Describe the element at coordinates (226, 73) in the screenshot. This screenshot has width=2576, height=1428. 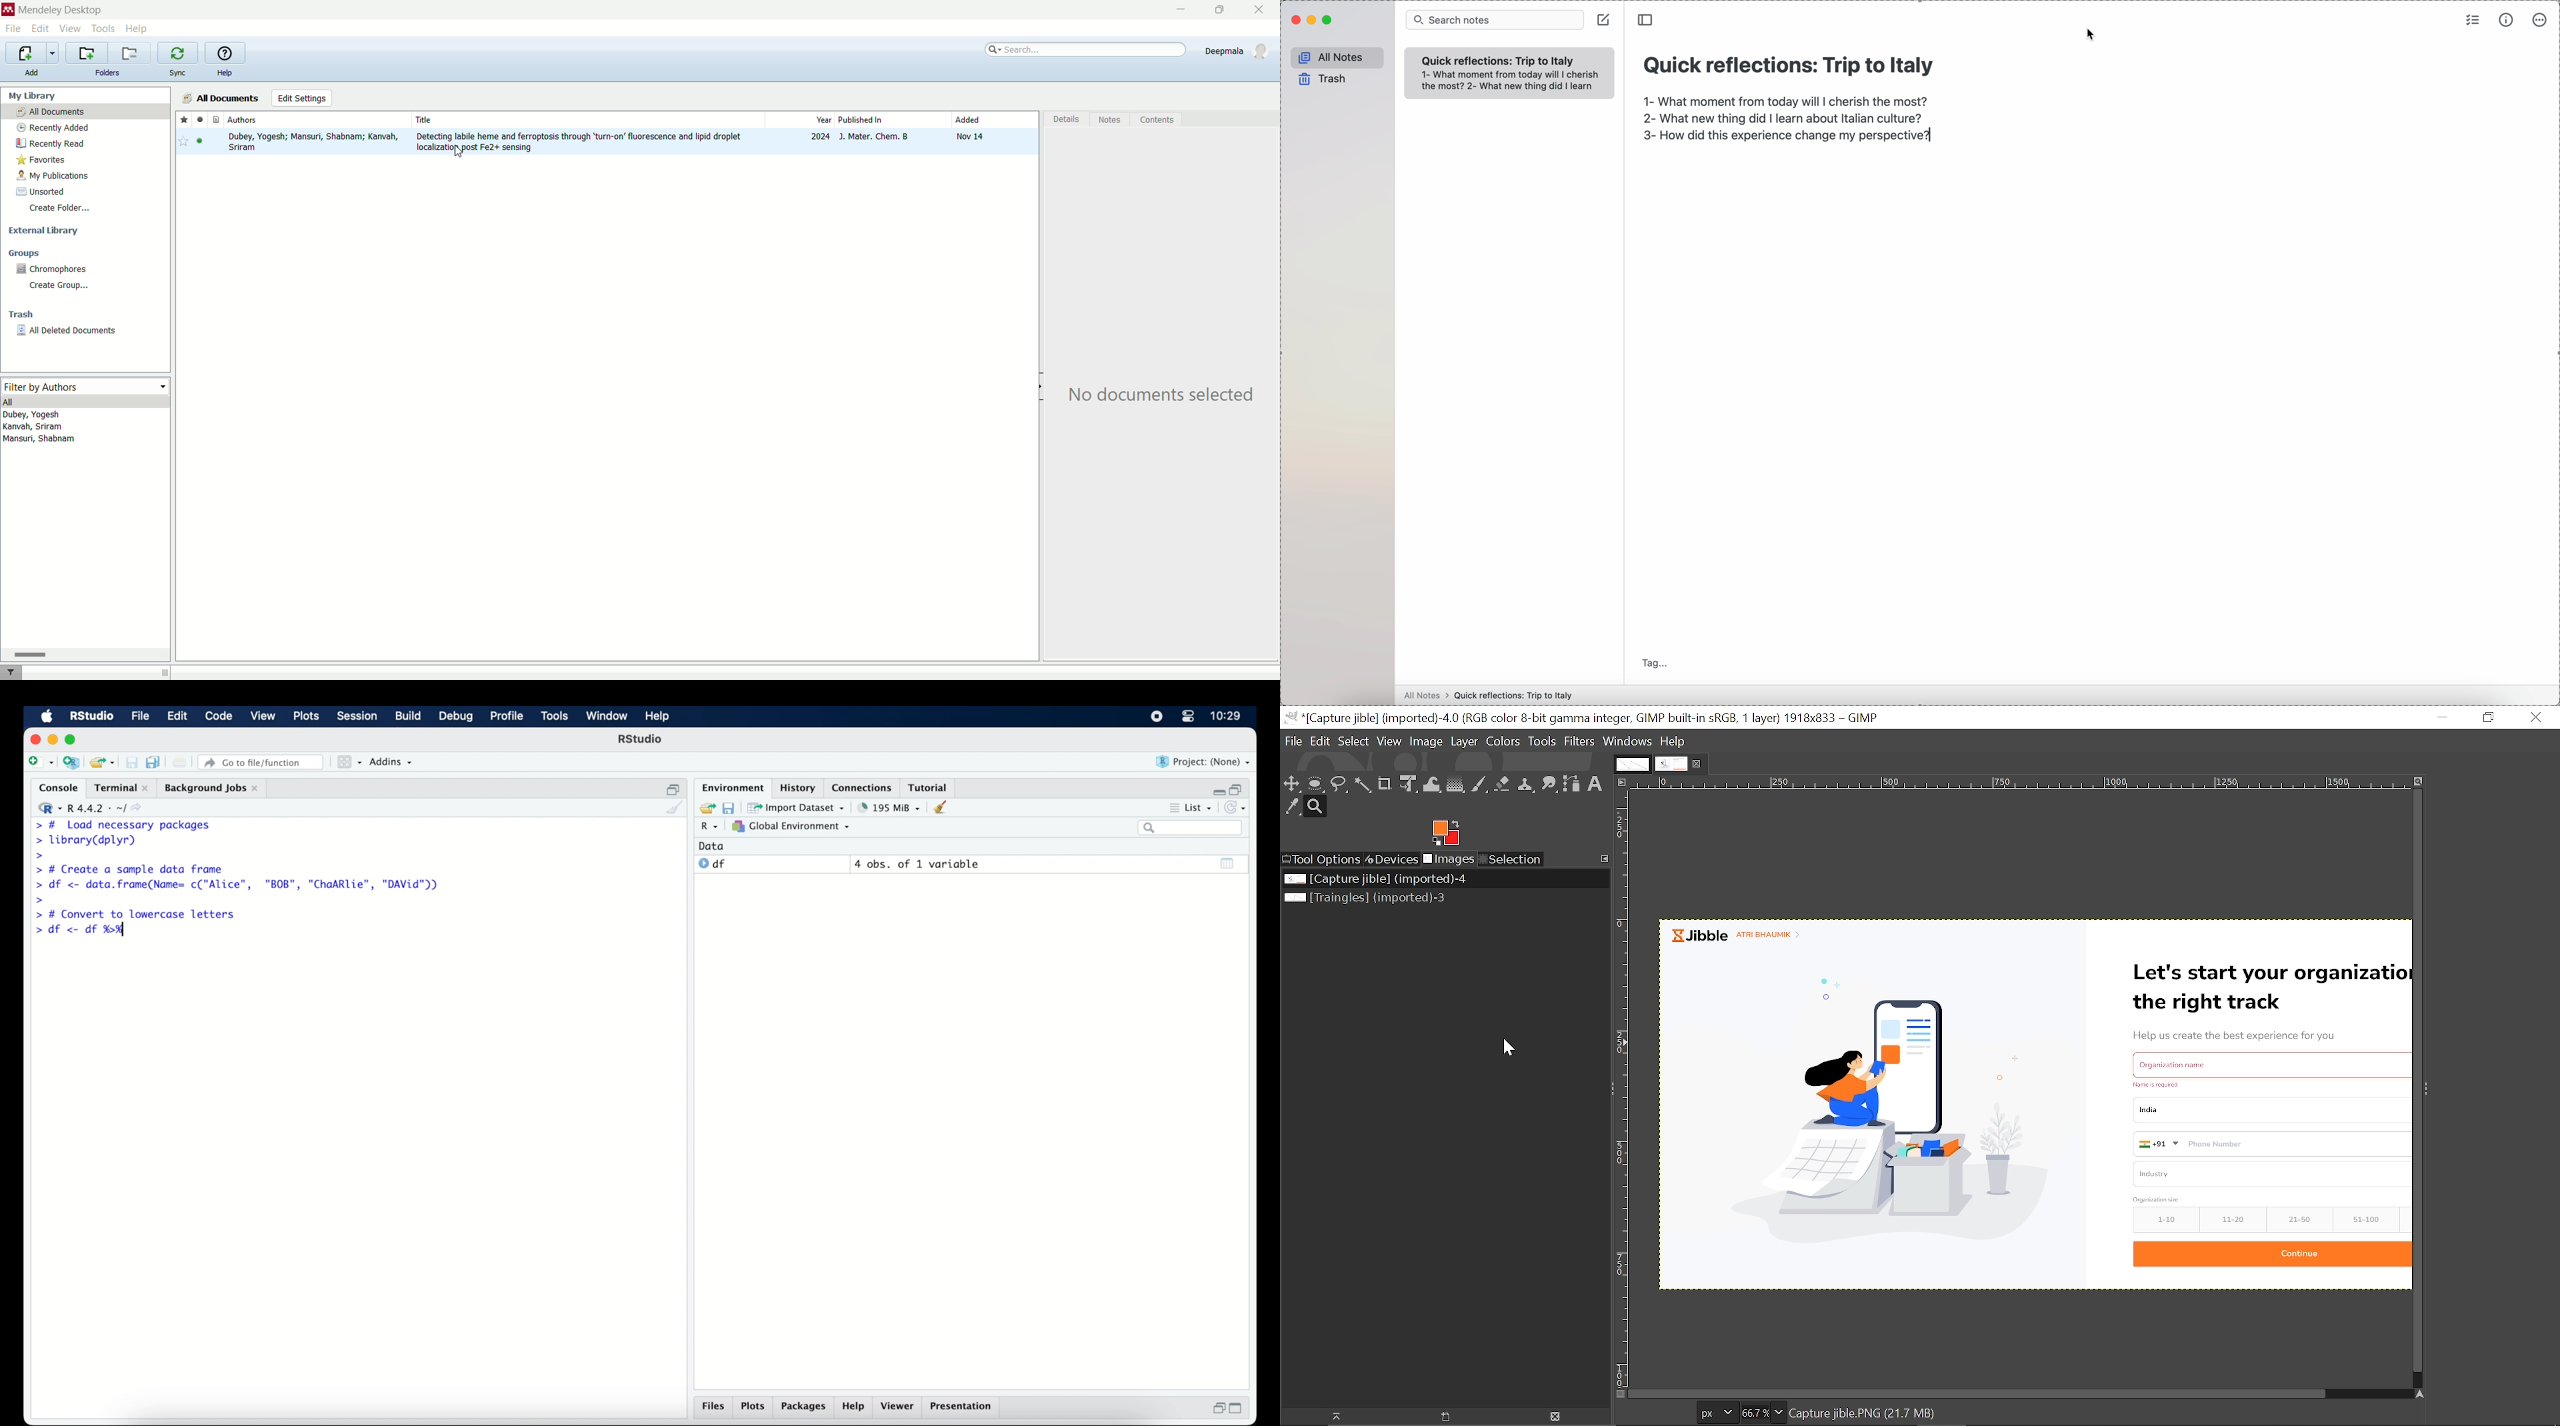
I see `help` at that location.